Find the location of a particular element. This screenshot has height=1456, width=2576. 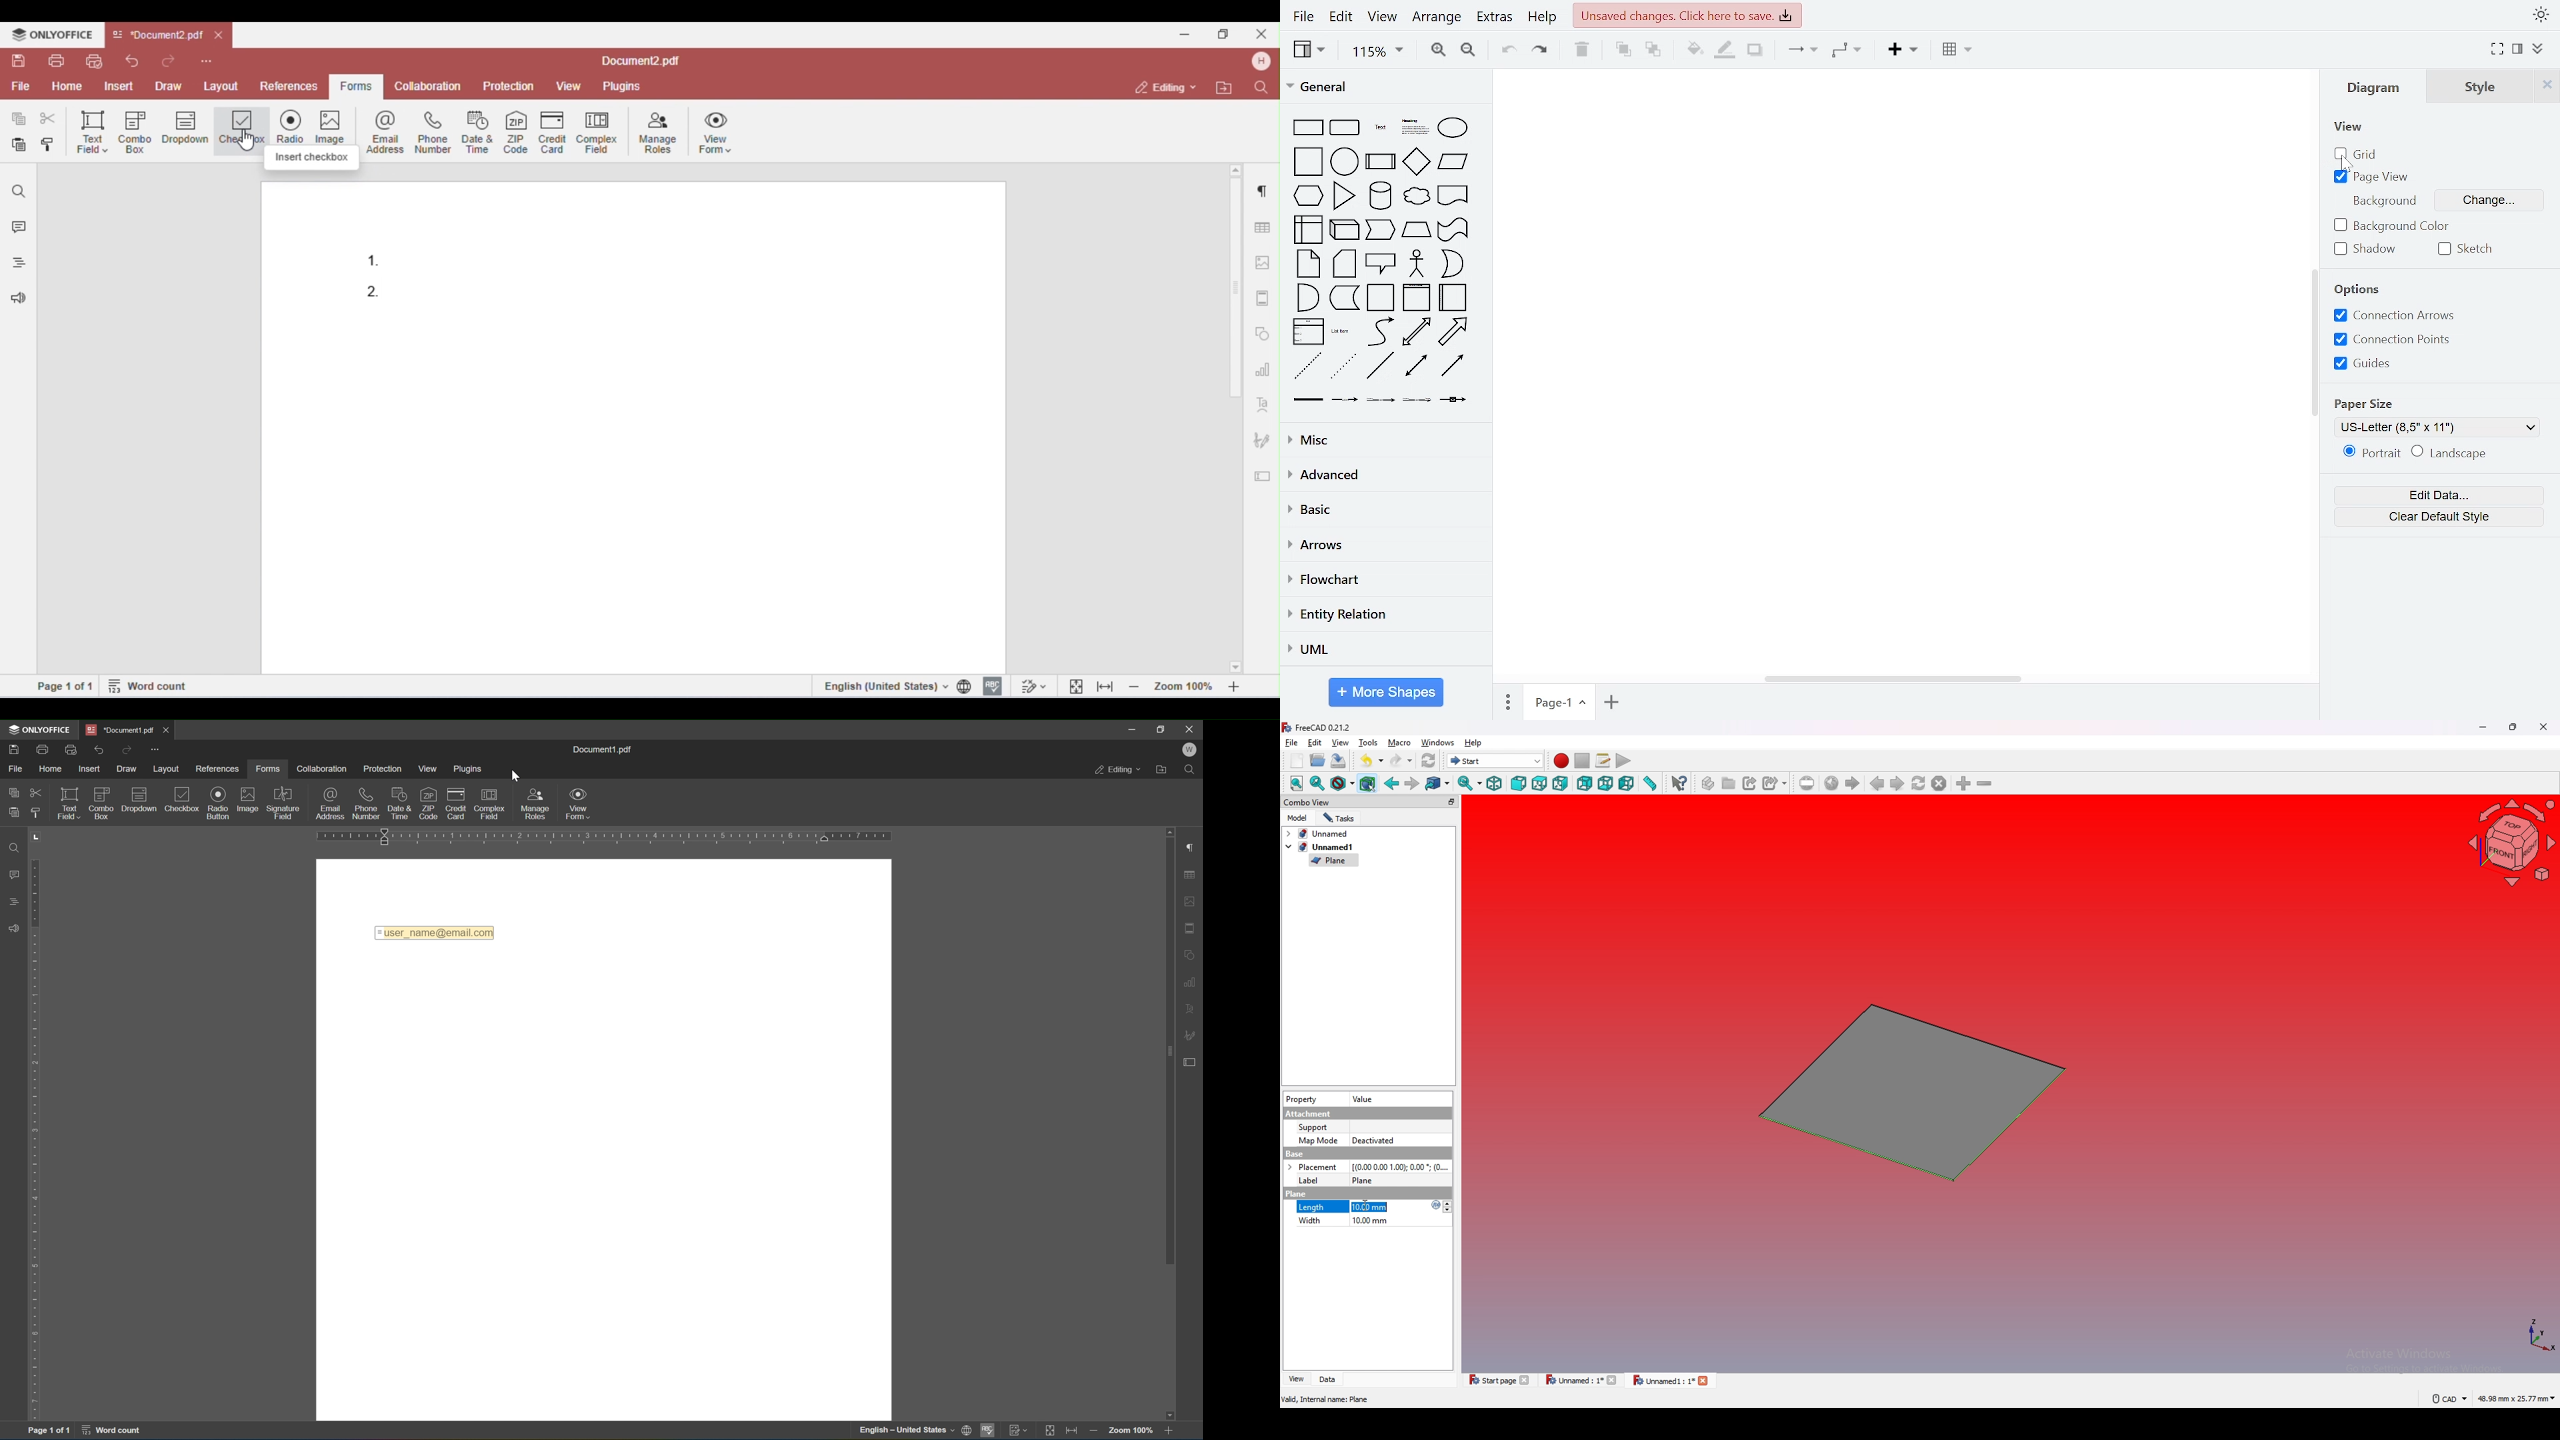

curve is located at coordinates (1380, 332).